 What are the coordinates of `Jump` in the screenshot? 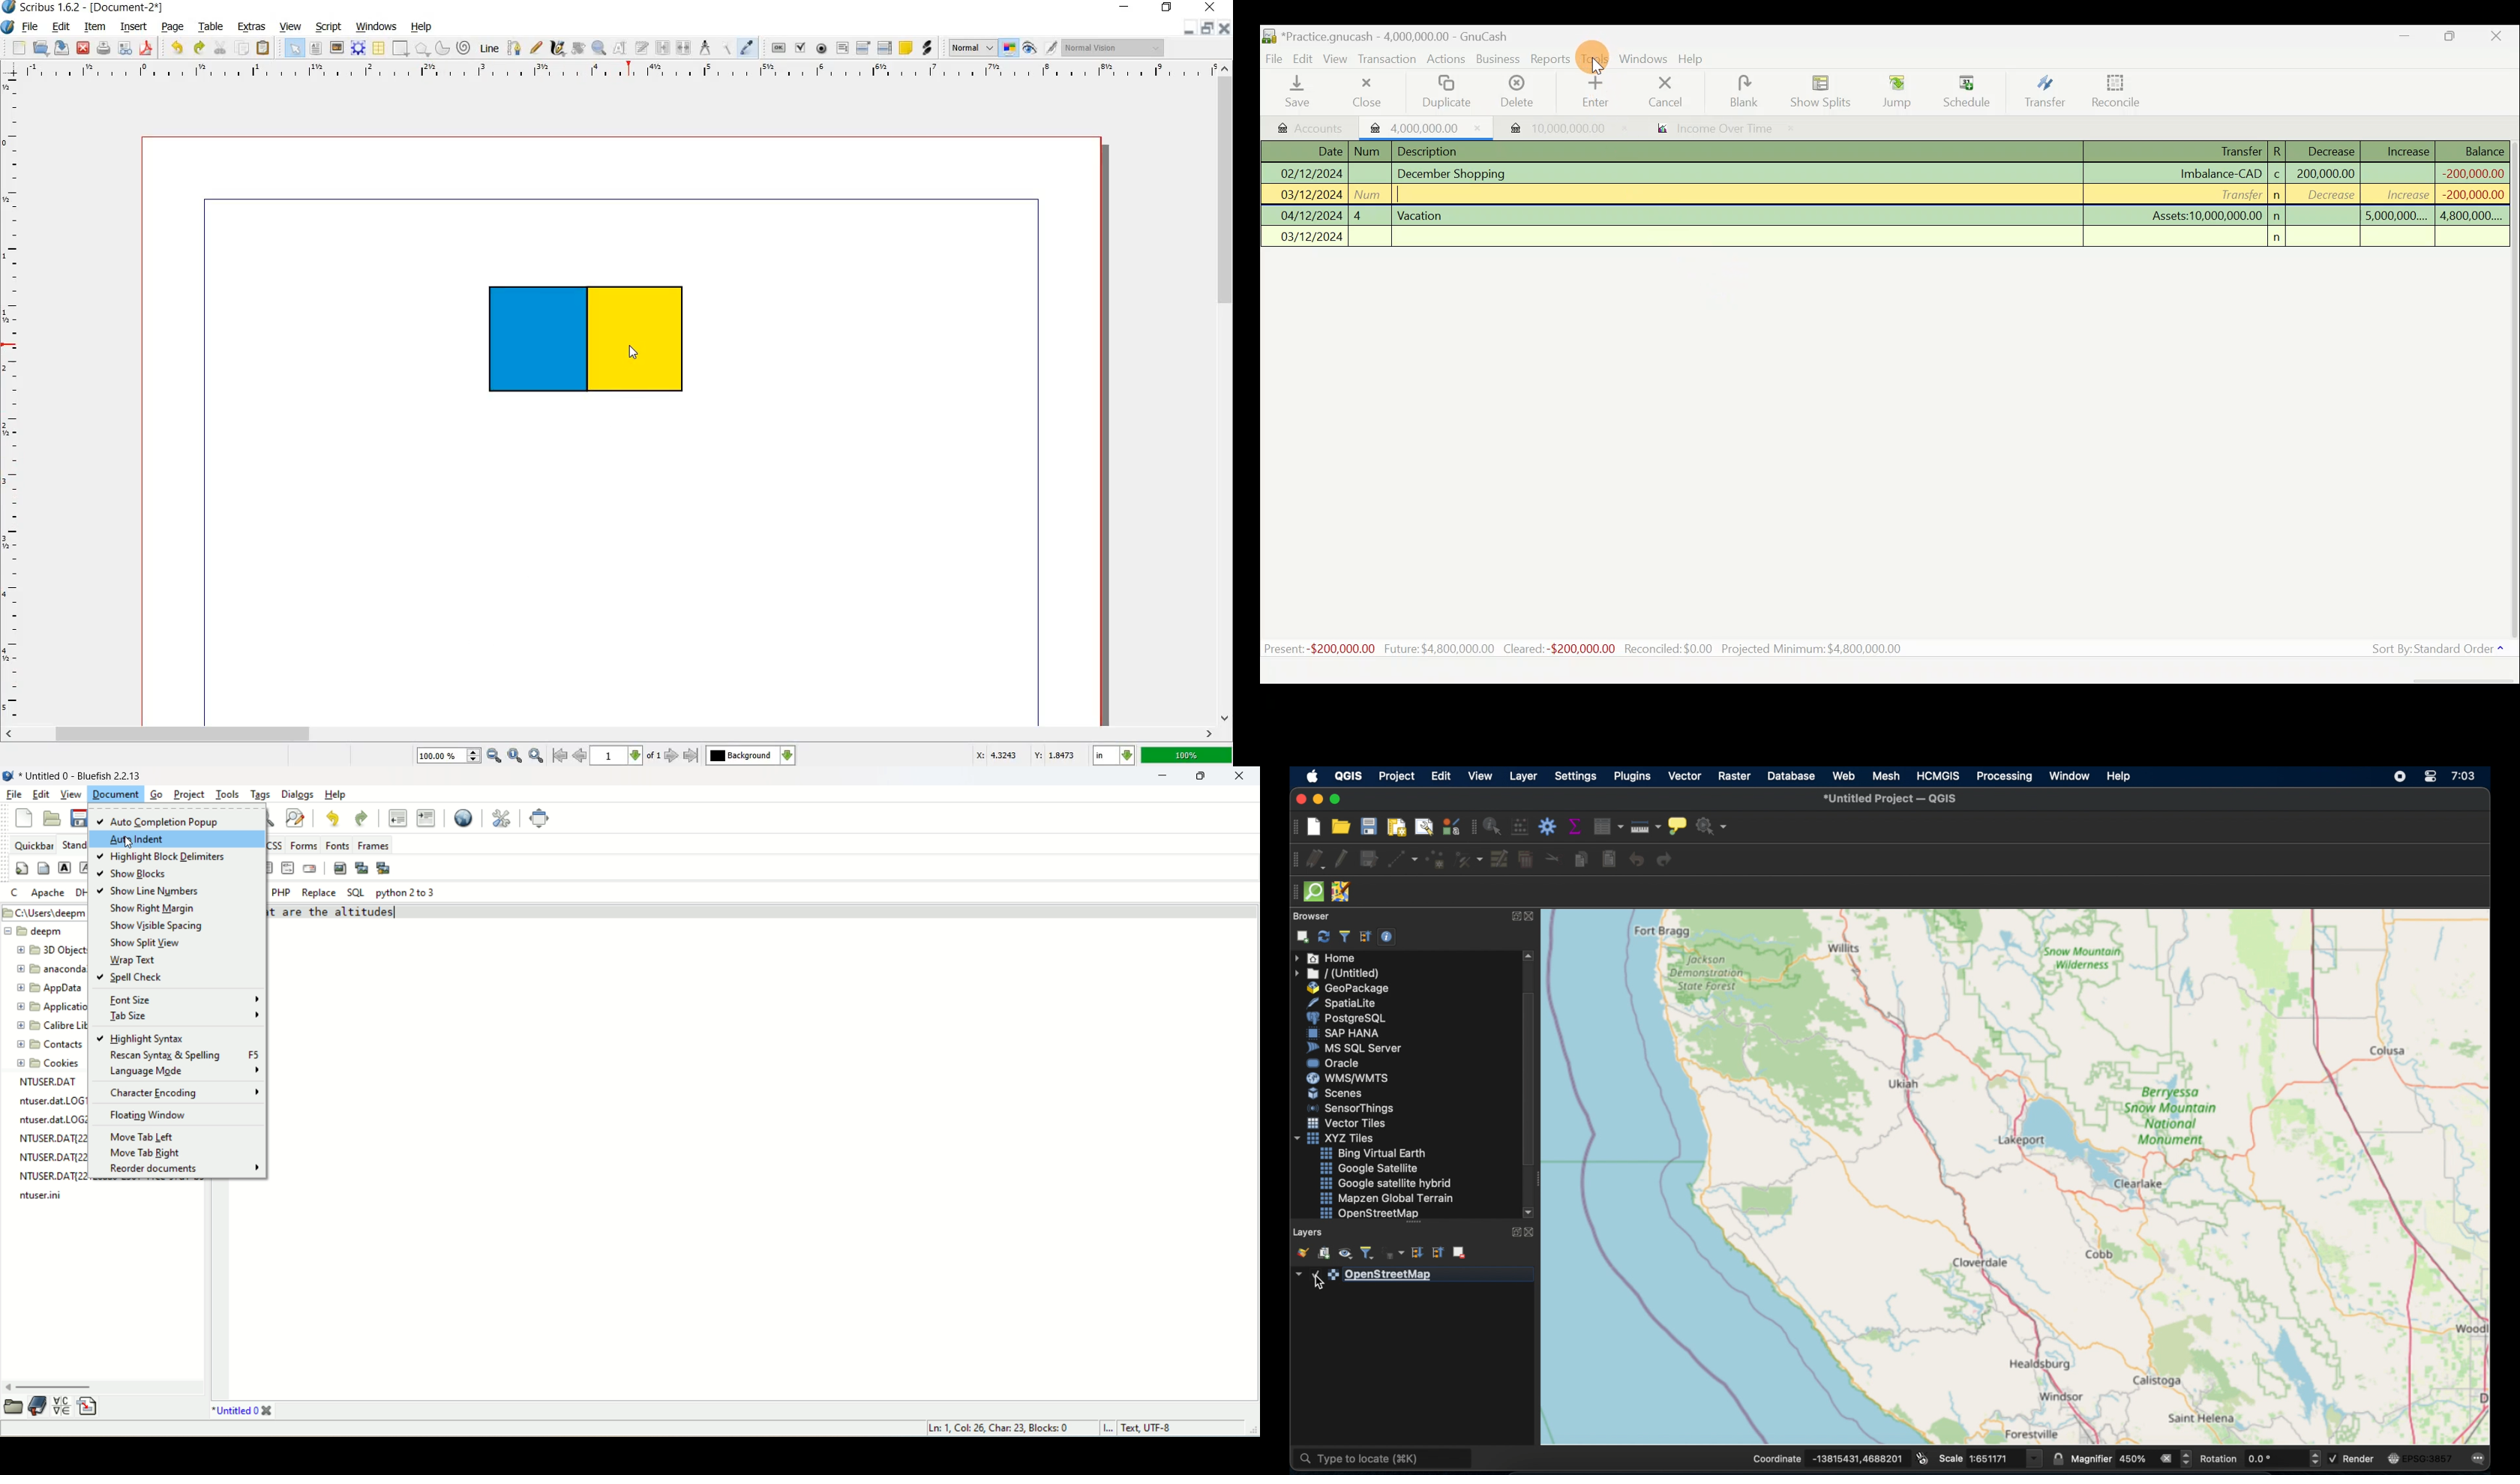 It's located at (1891, 92).